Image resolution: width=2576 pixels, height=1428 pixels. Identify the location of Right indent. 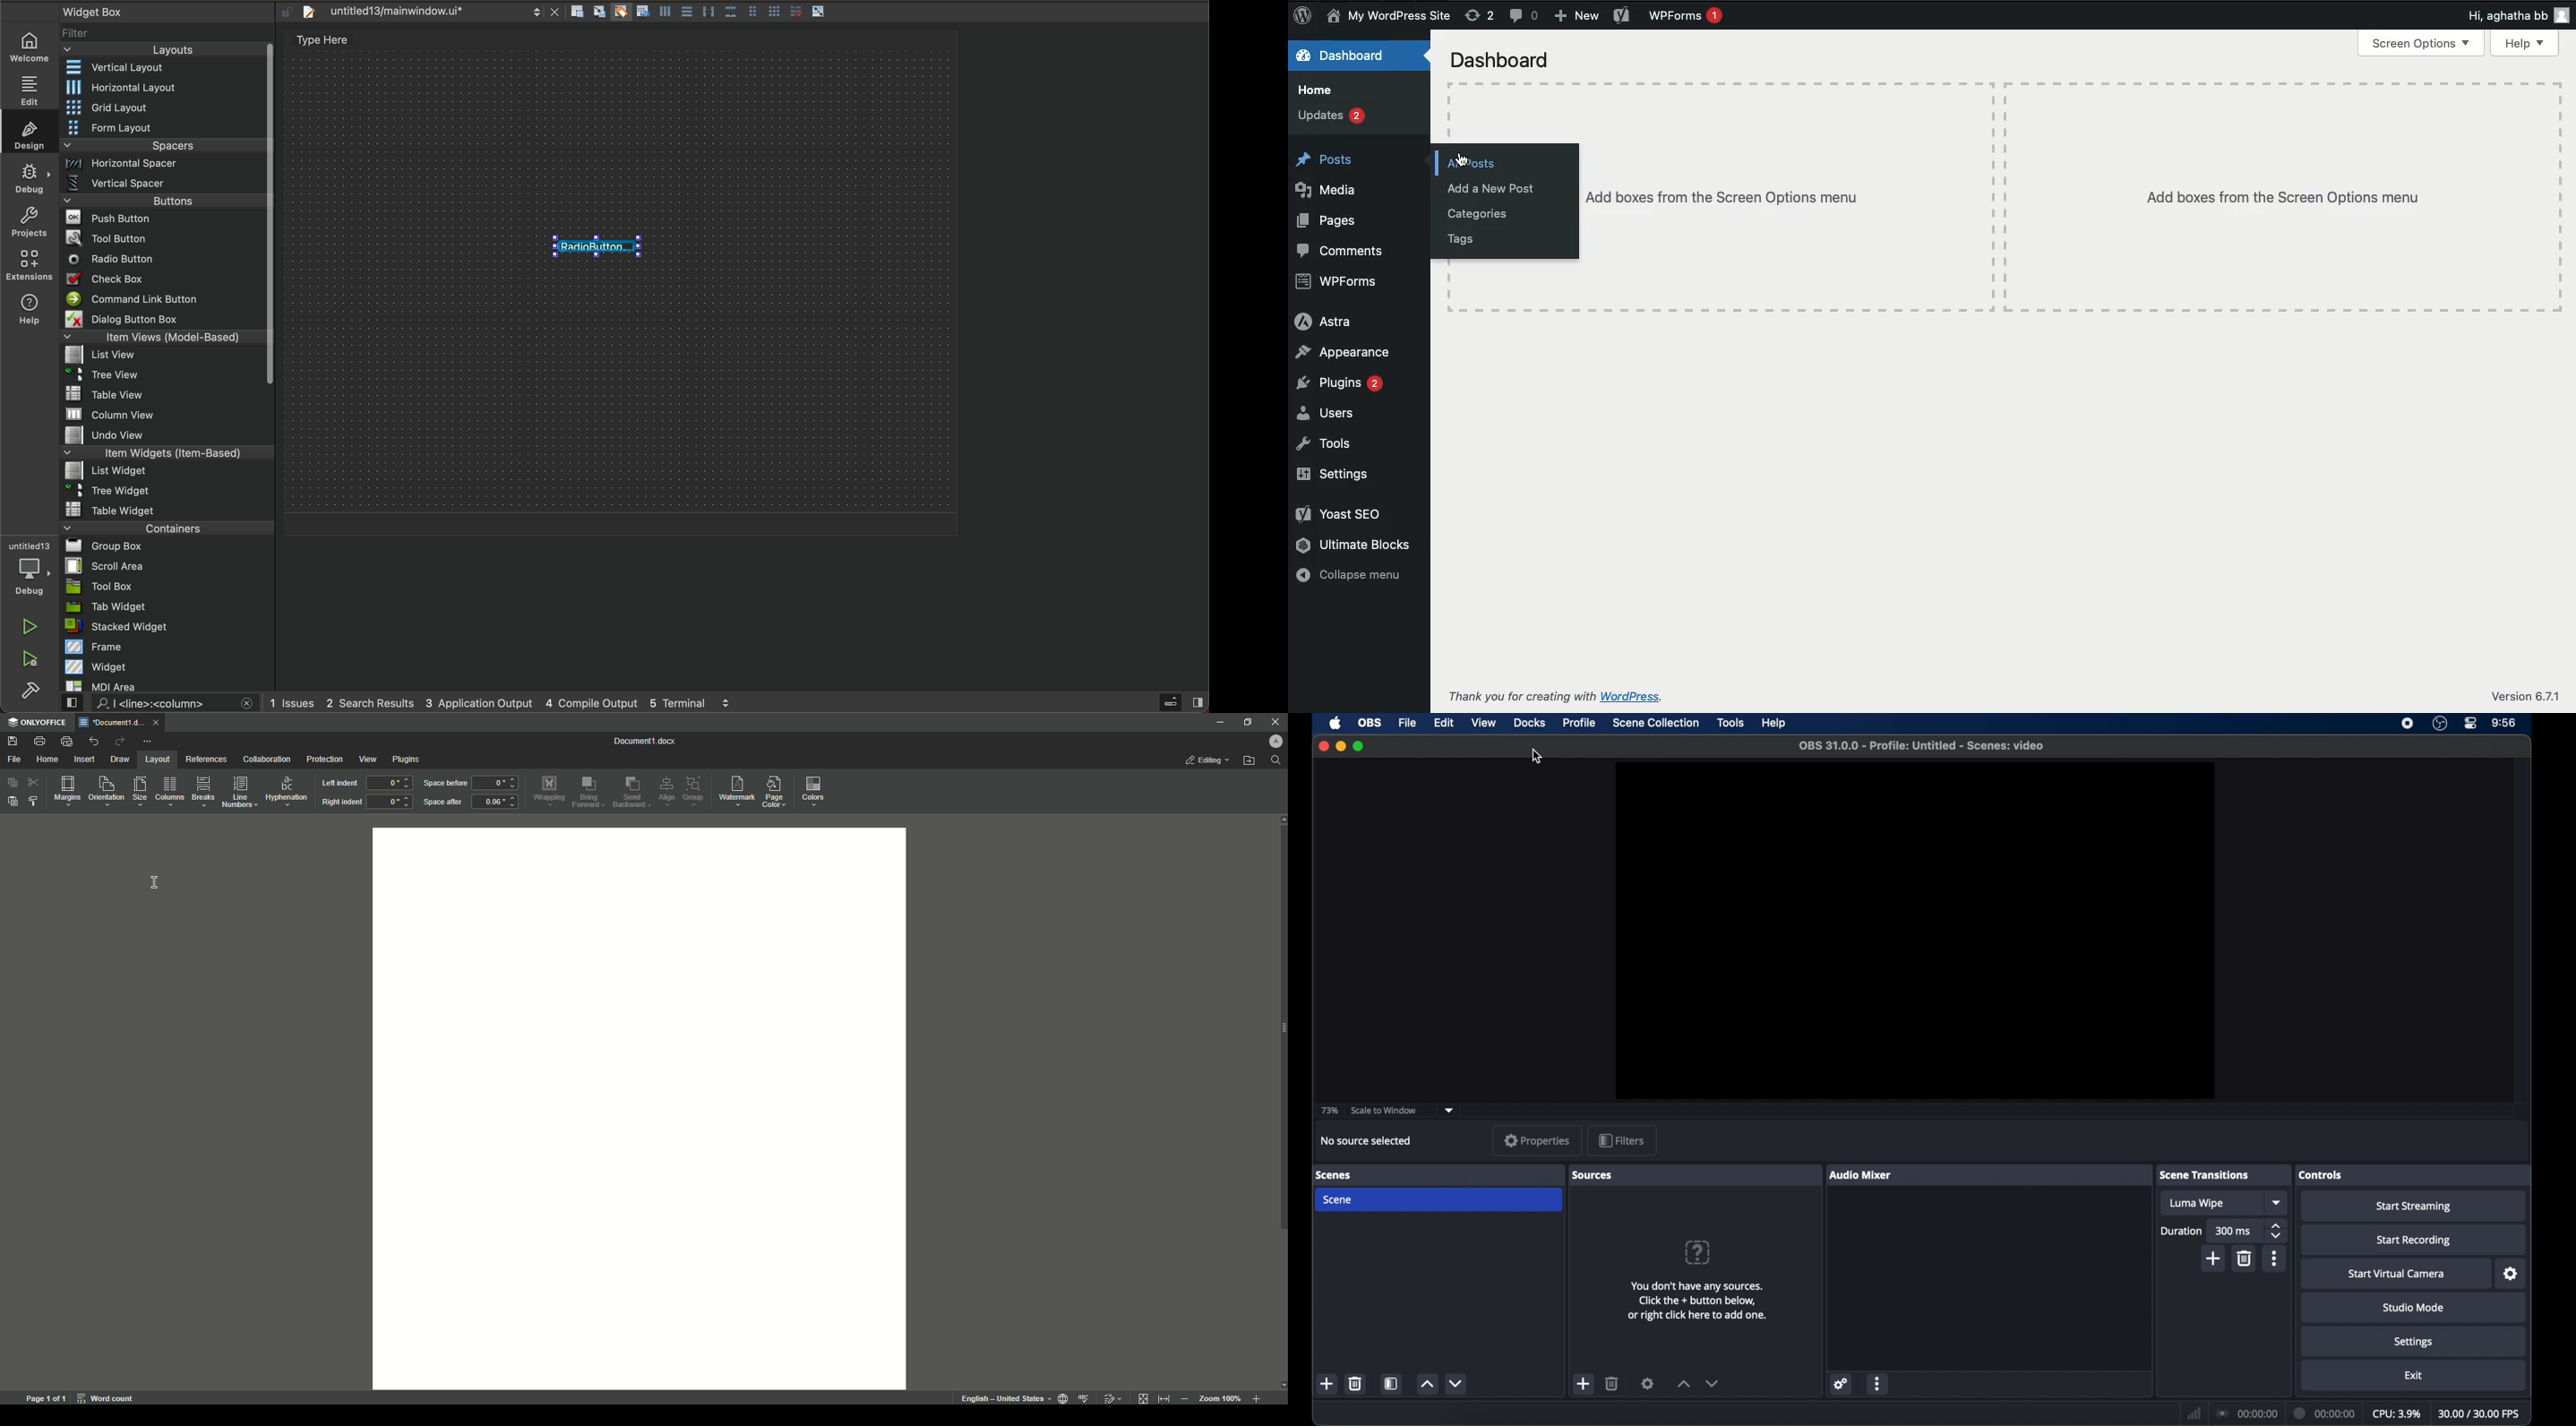
(341, 802).